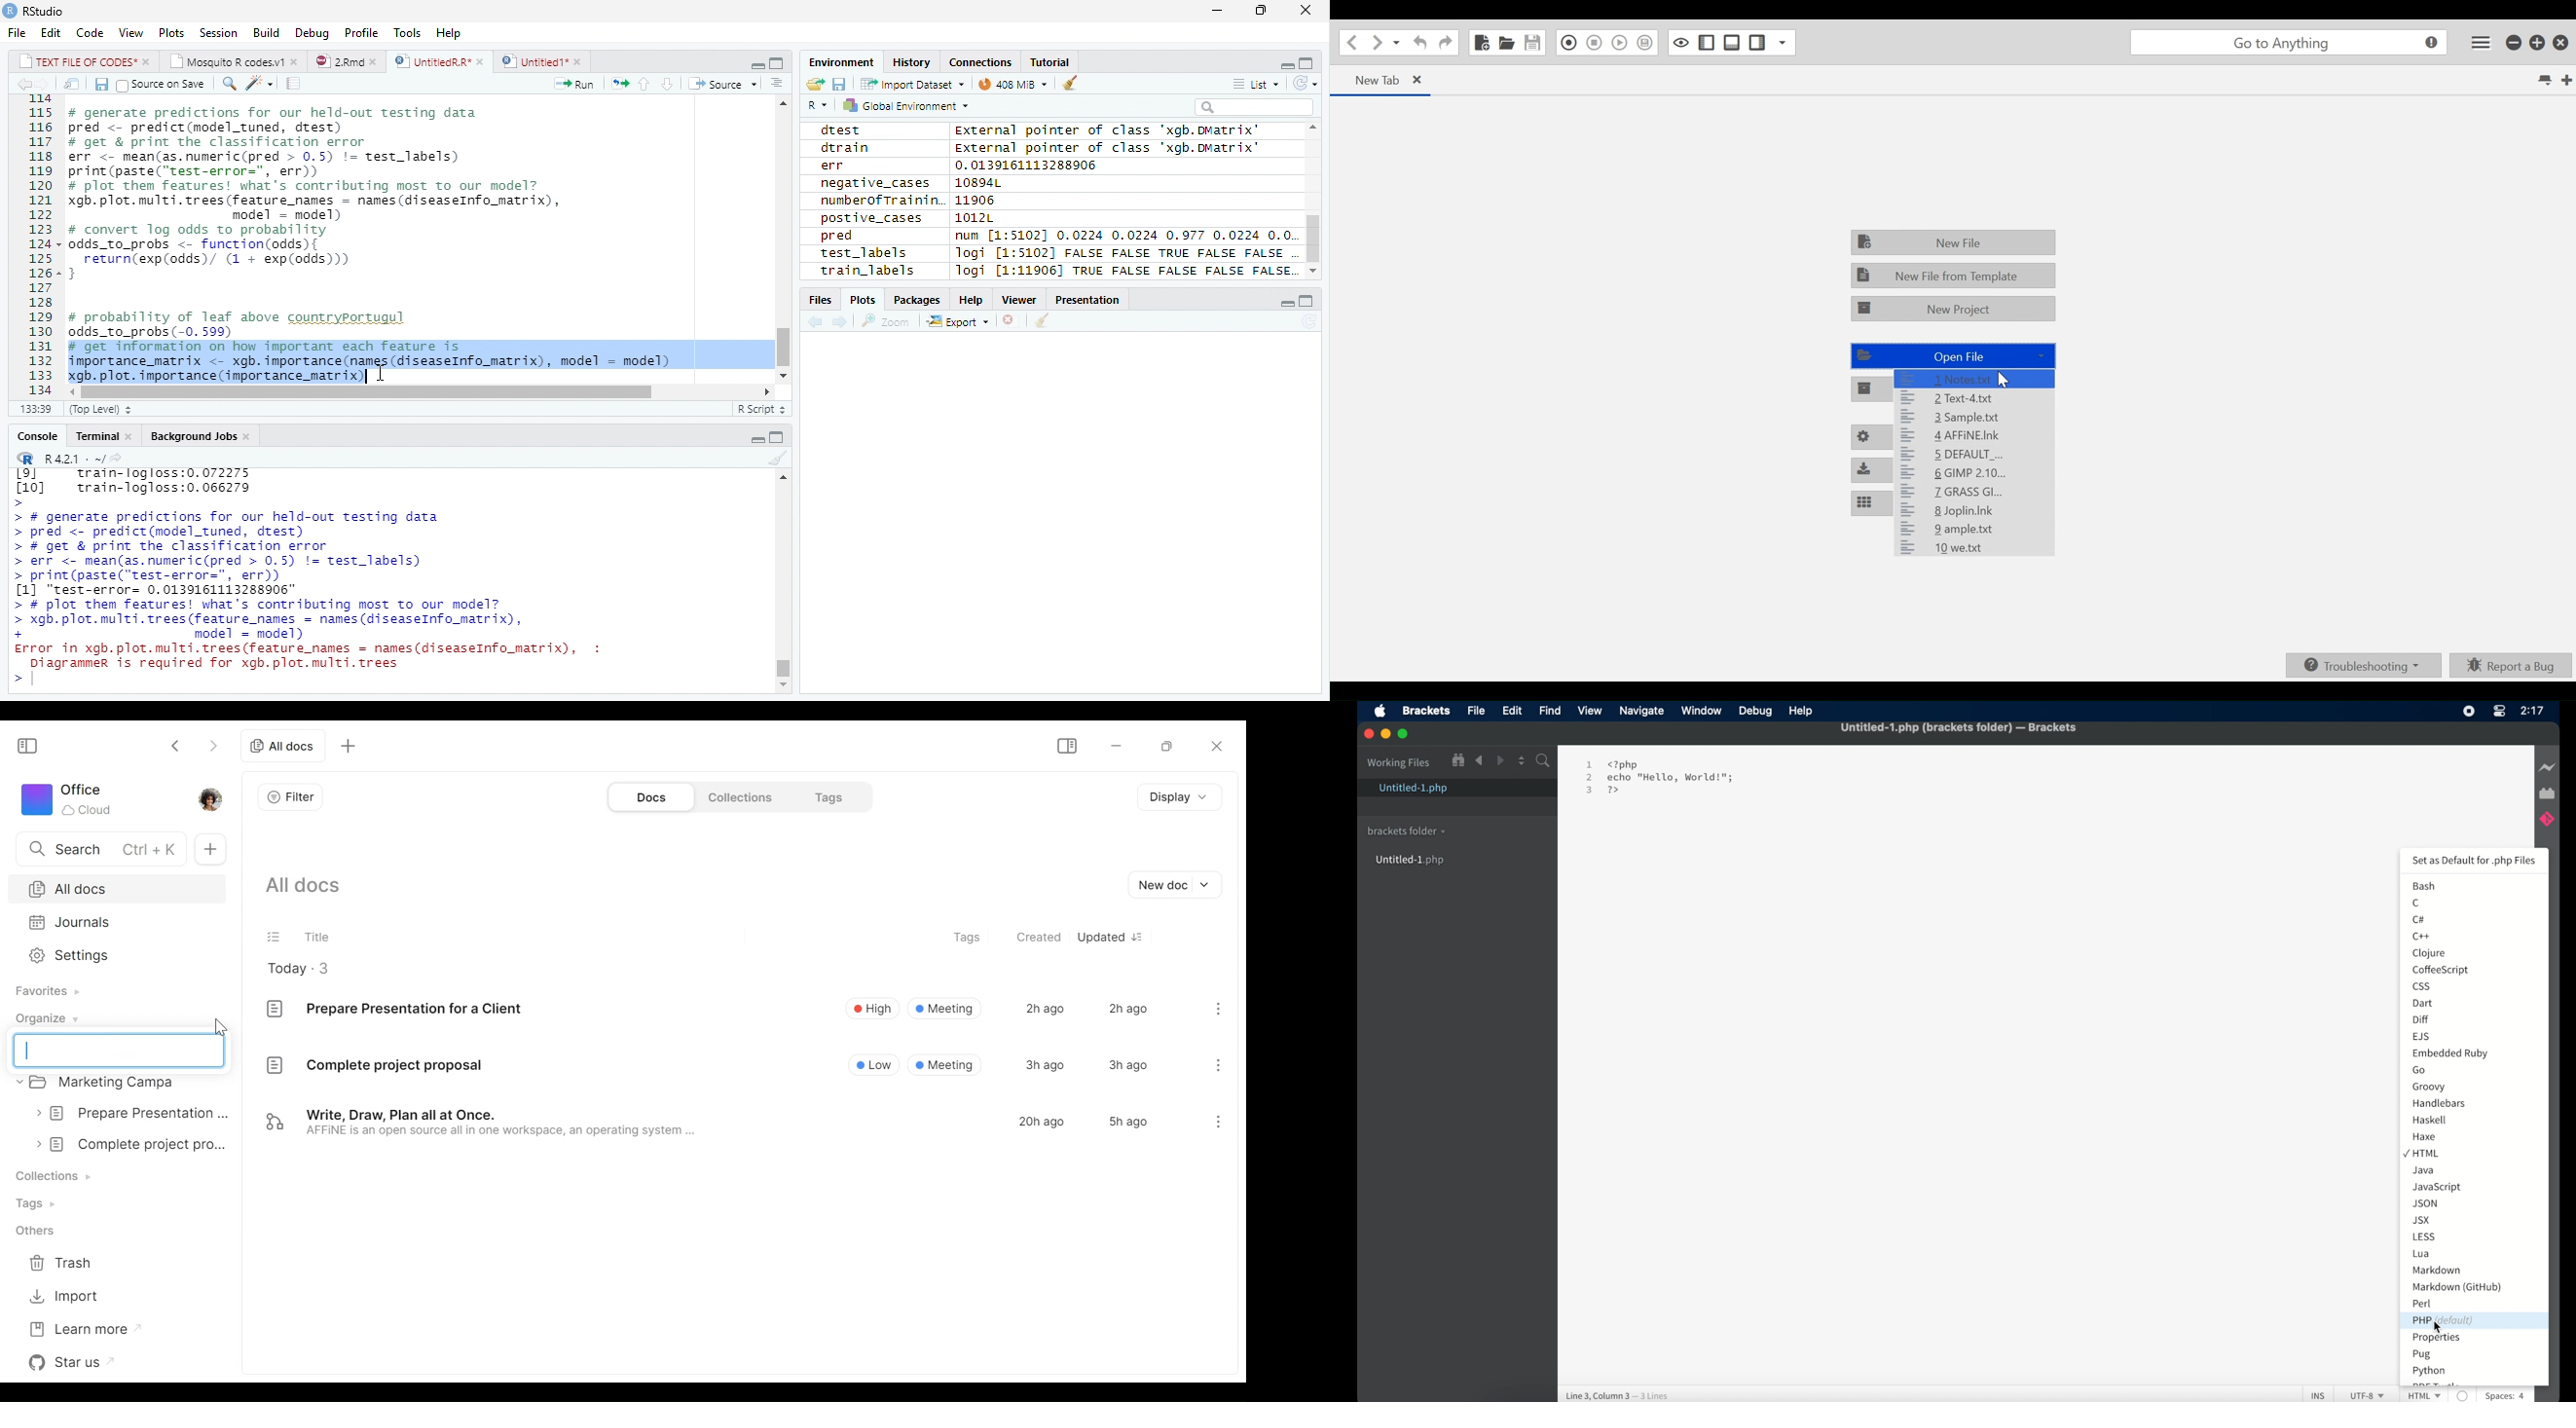  I want to click on err, so click(831, 166).